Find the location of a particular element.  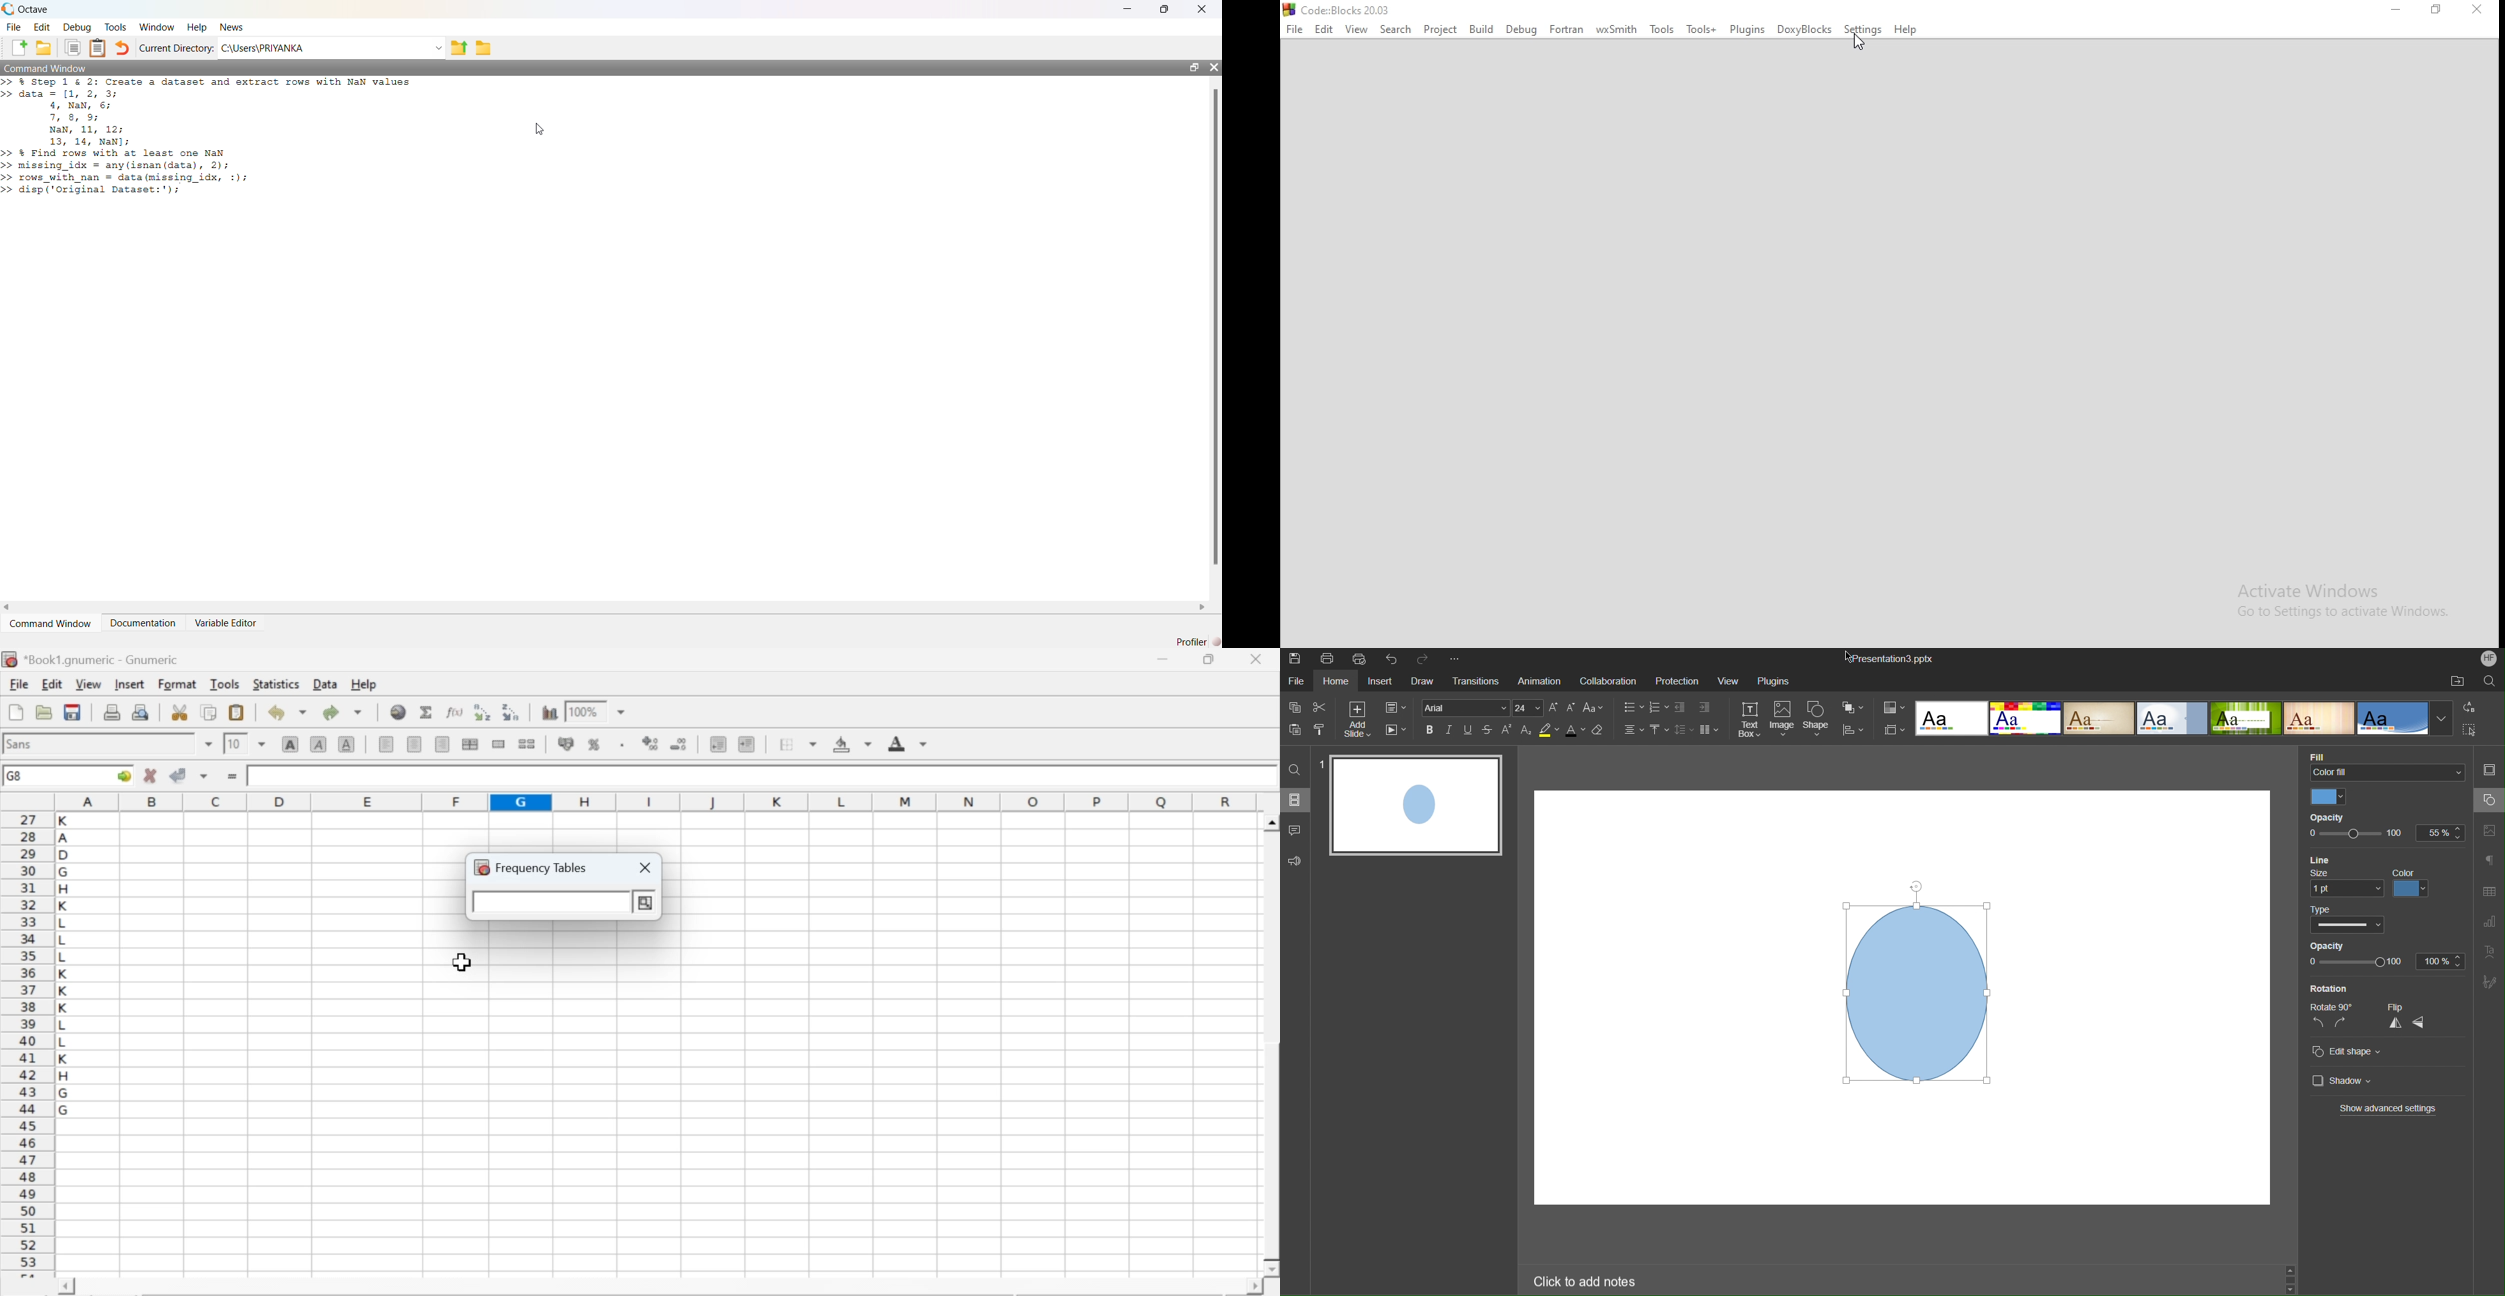

bold is located at coordinates (291, 743).